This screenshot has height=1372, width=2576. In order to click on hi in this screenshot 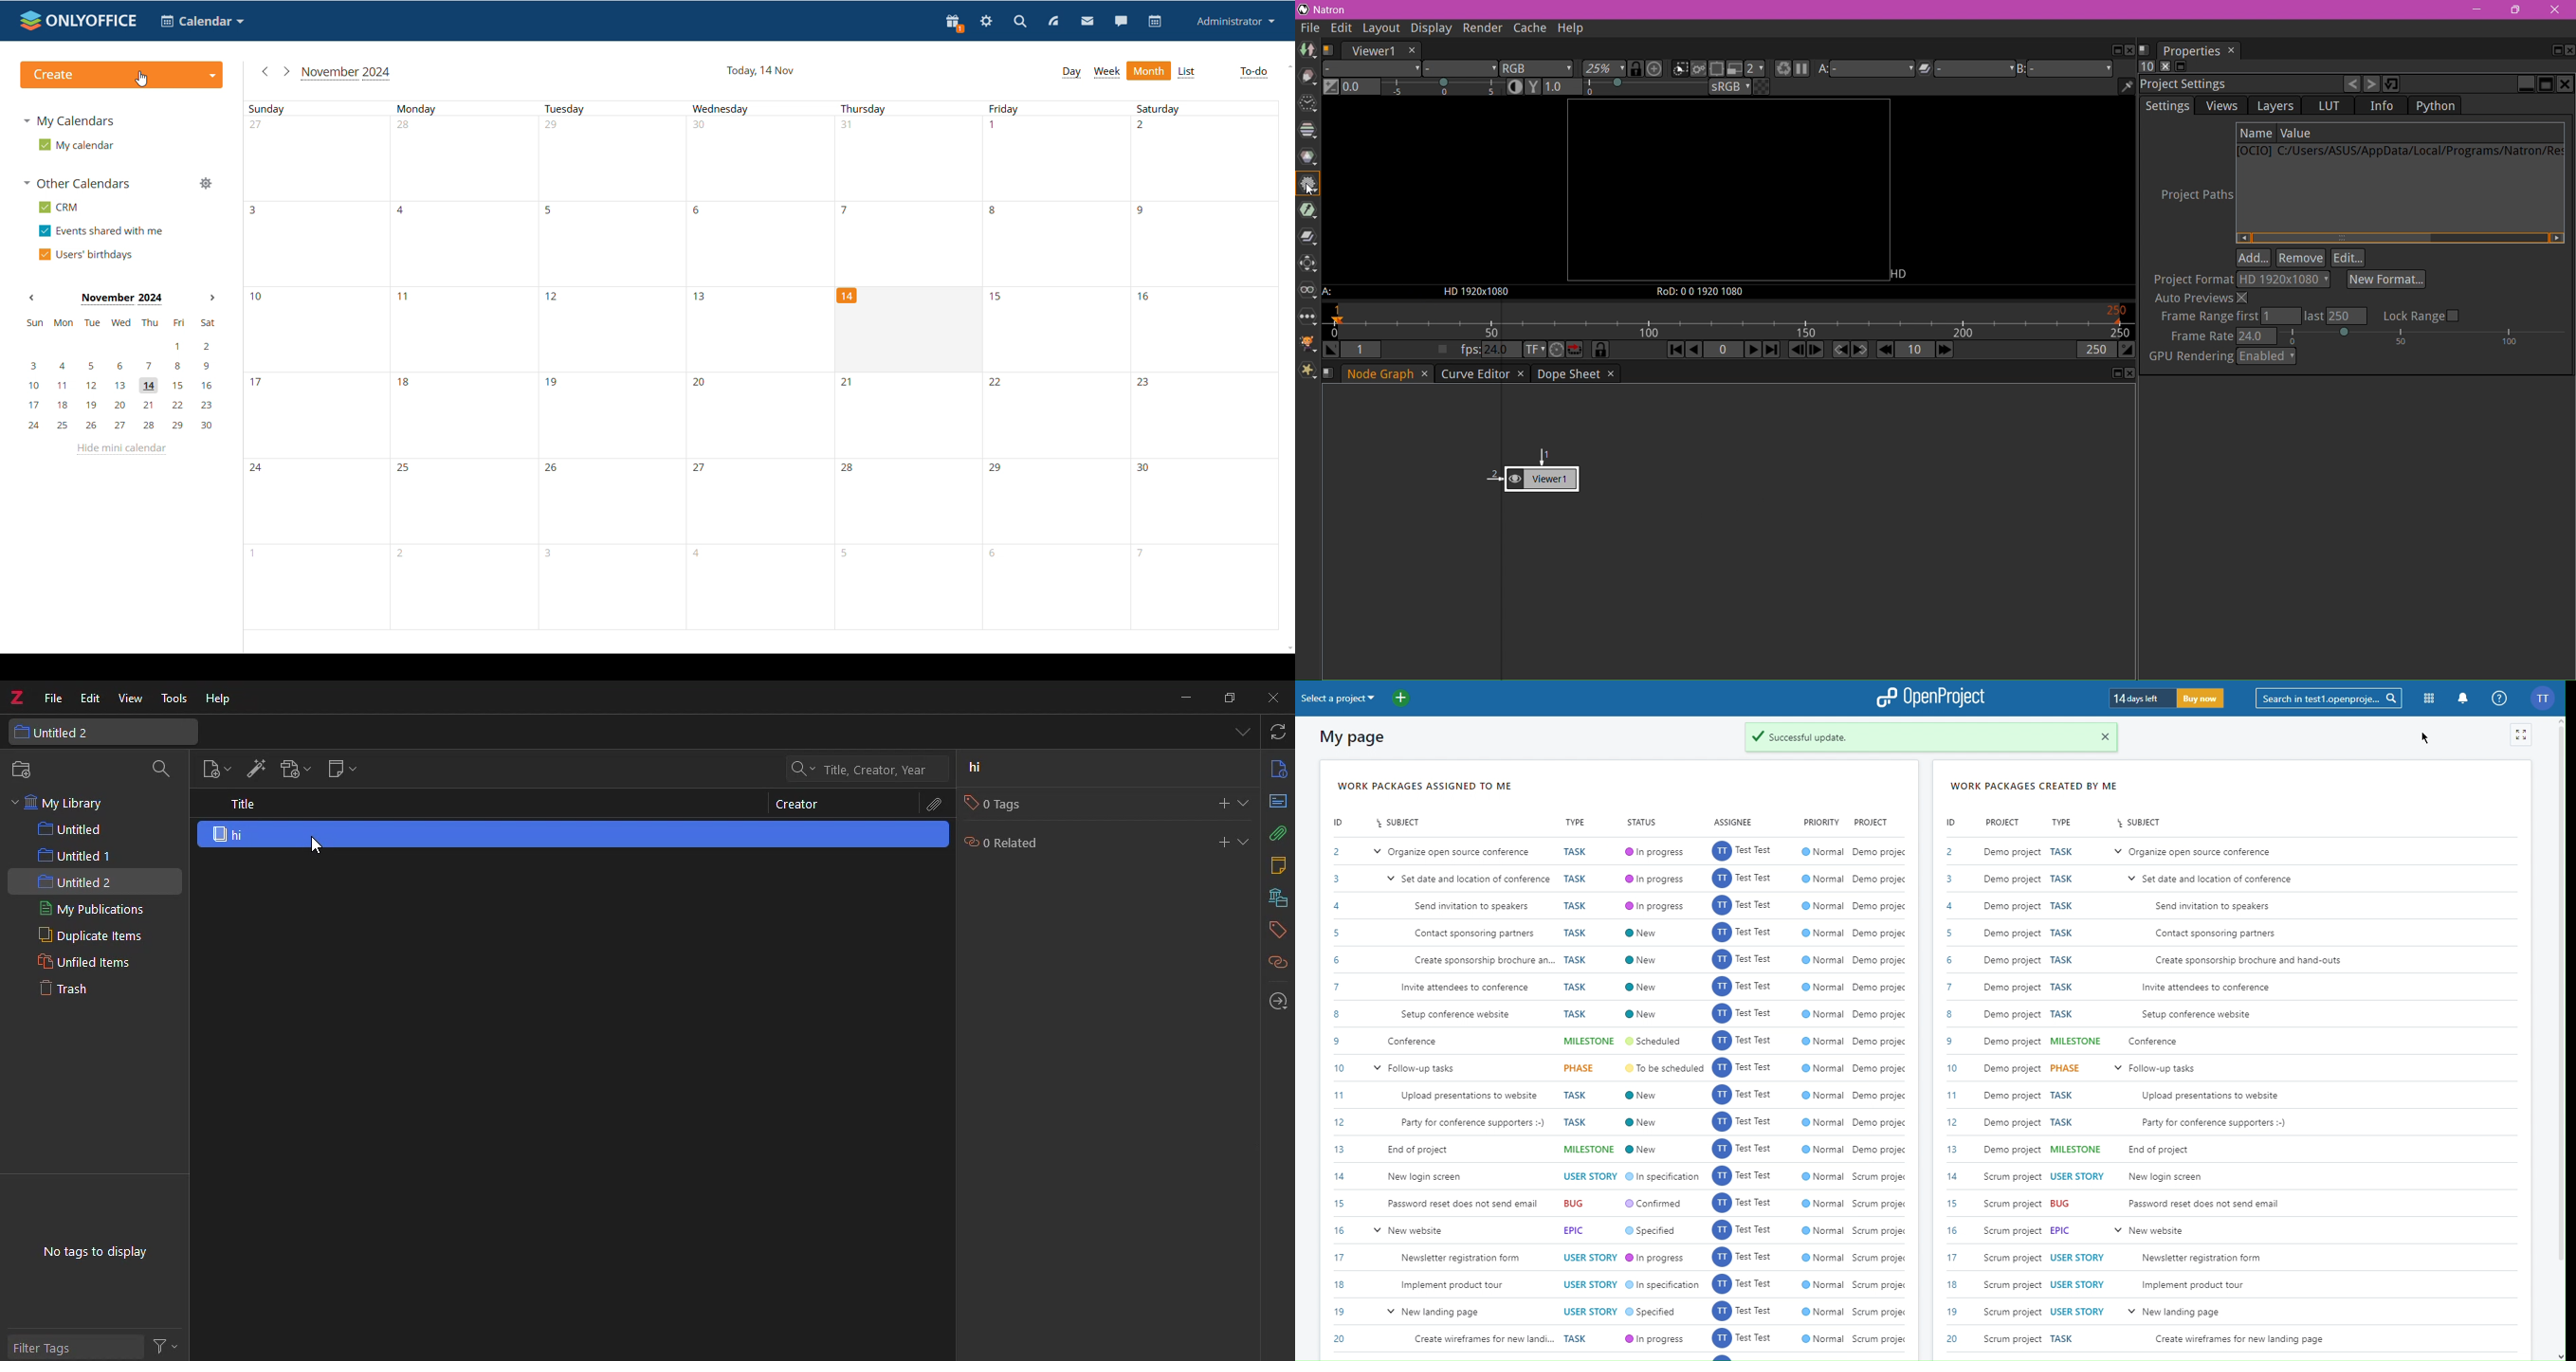, I will do `click(237, 834)`.